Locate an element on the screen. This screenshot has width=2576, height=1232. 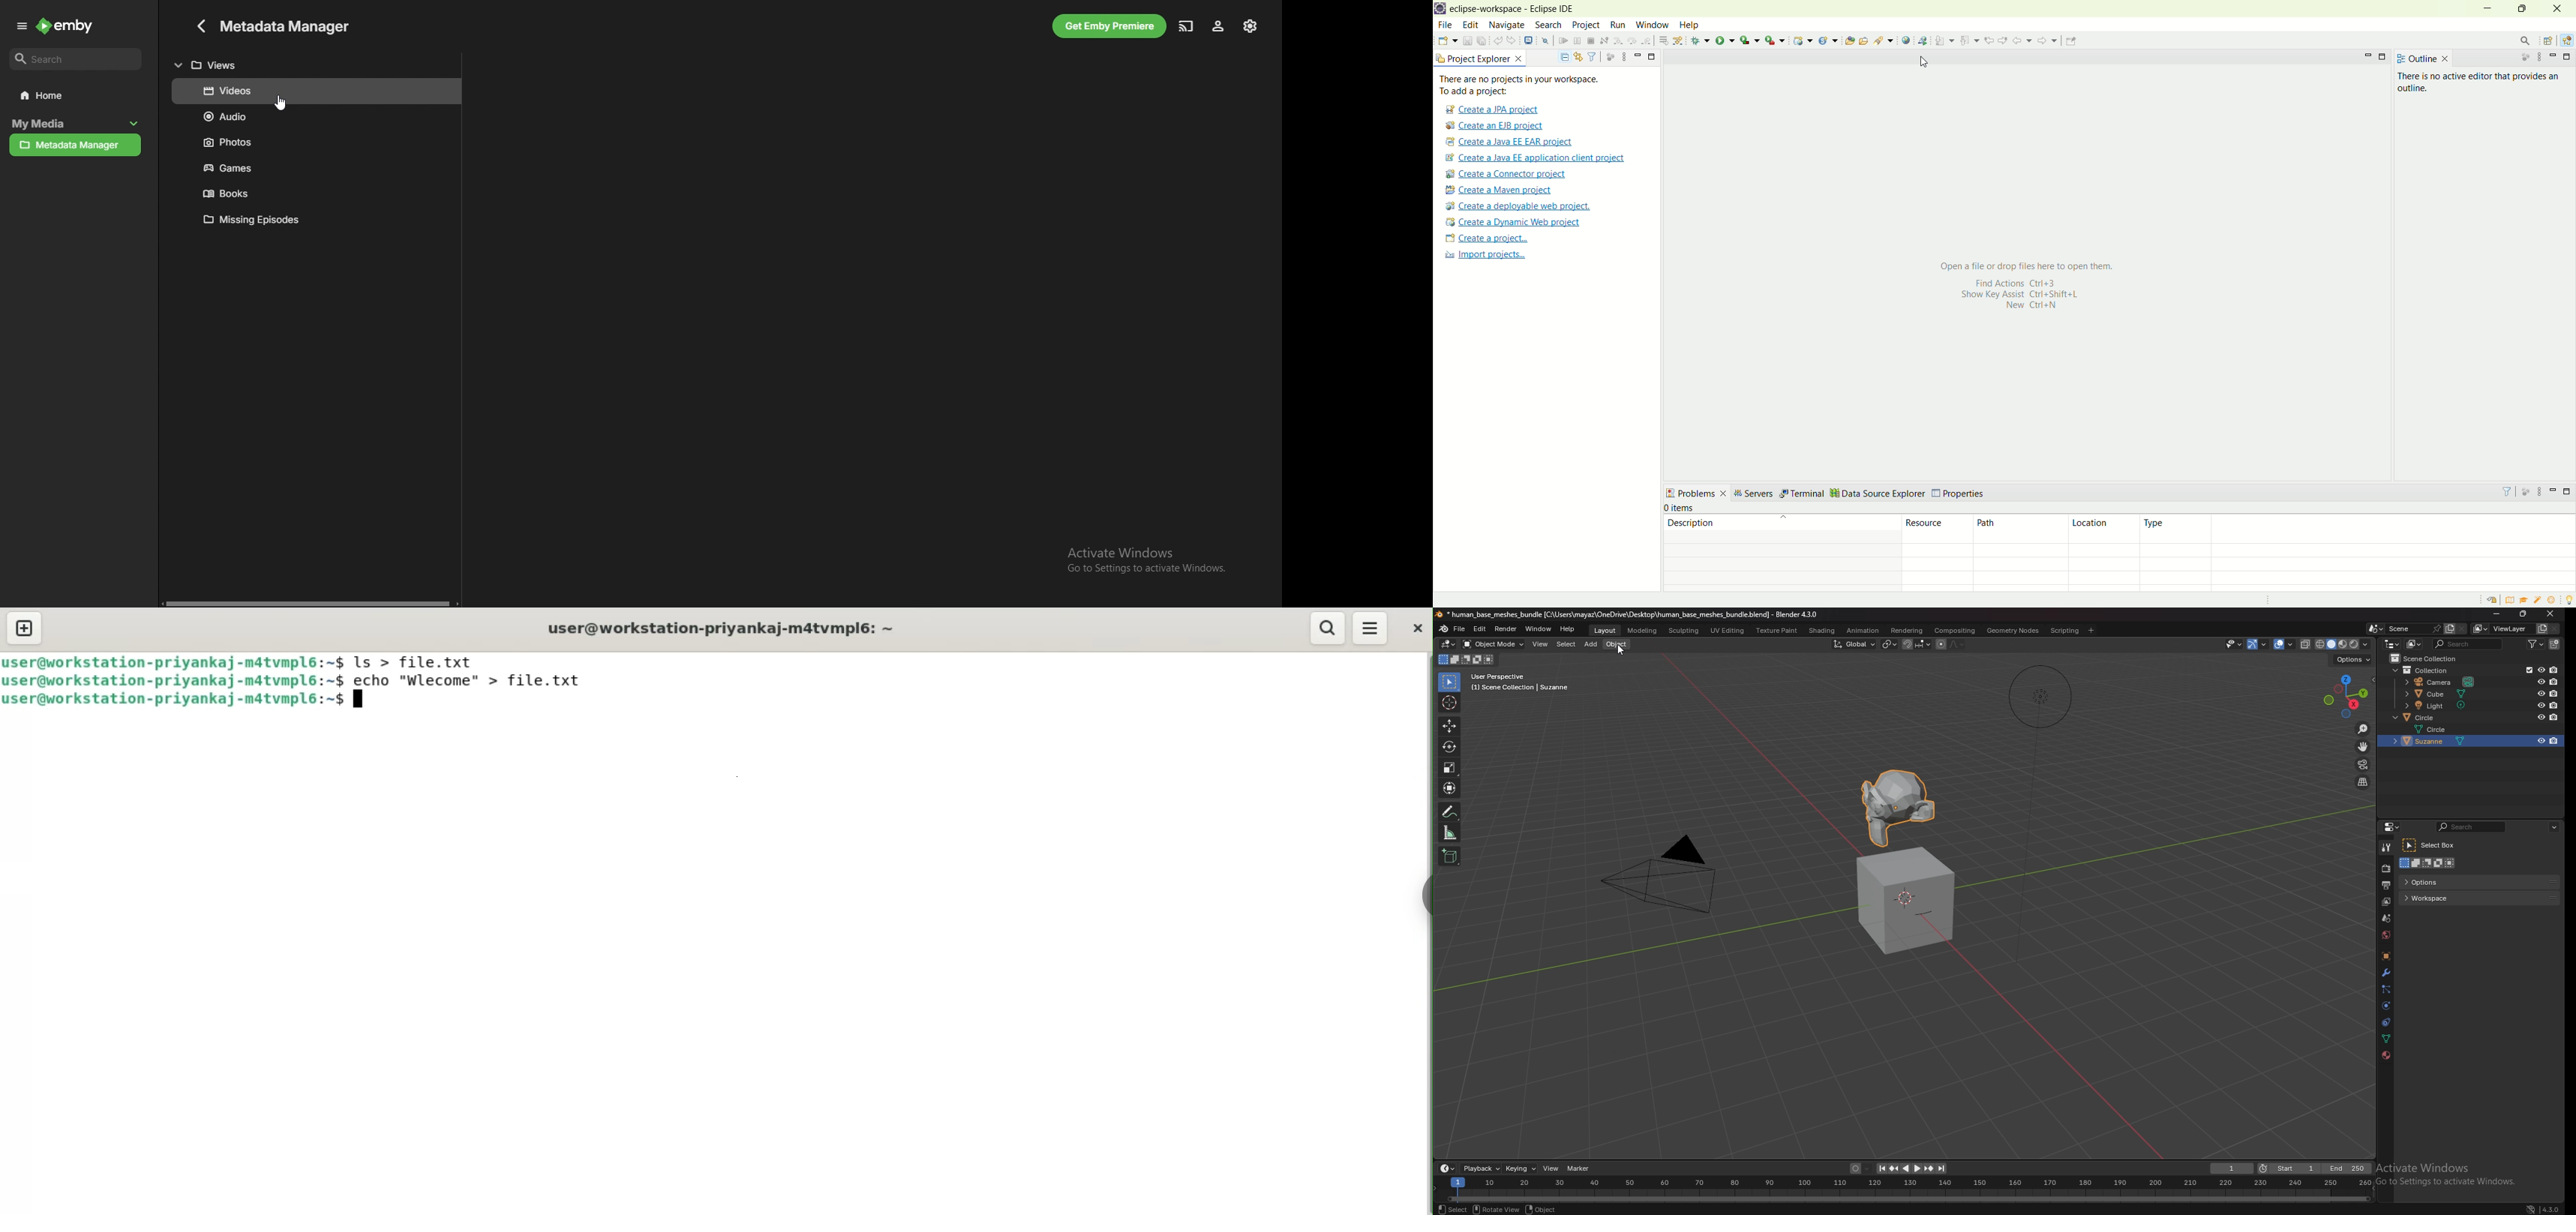
scene is located at coordinates (2404, 628).